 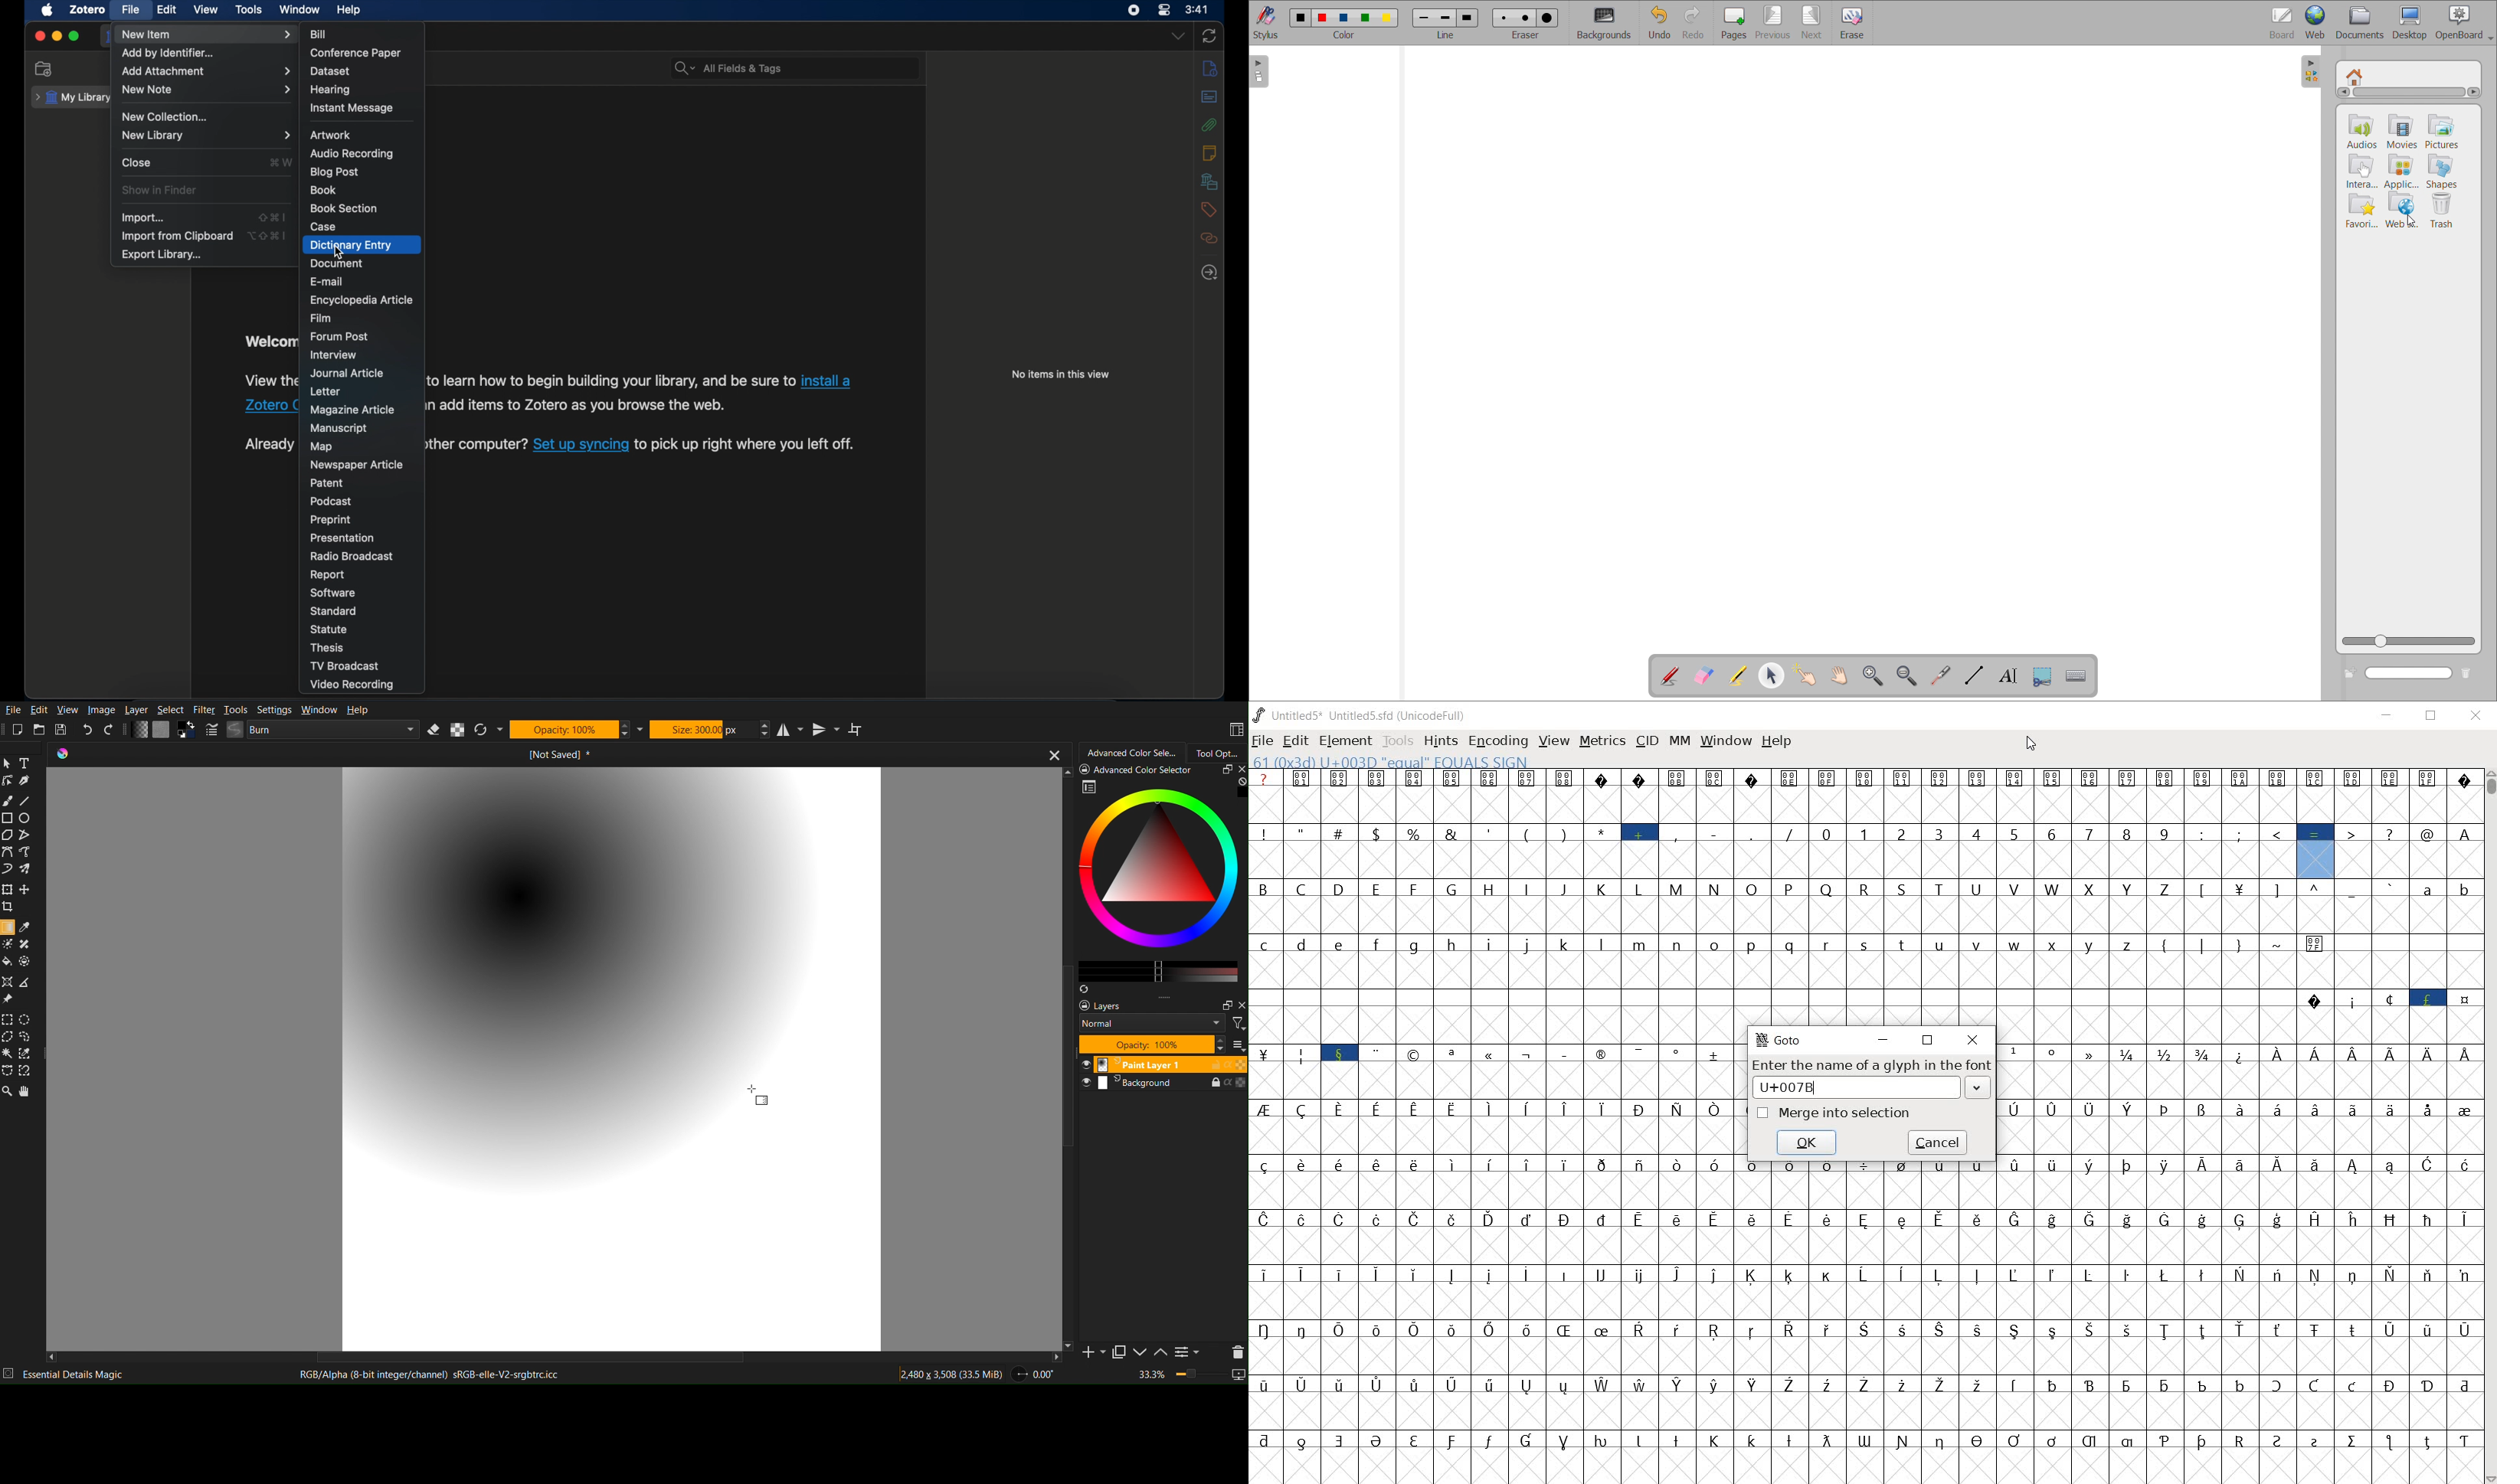 I want to click on cancel, so click(x=1808, y=1143).